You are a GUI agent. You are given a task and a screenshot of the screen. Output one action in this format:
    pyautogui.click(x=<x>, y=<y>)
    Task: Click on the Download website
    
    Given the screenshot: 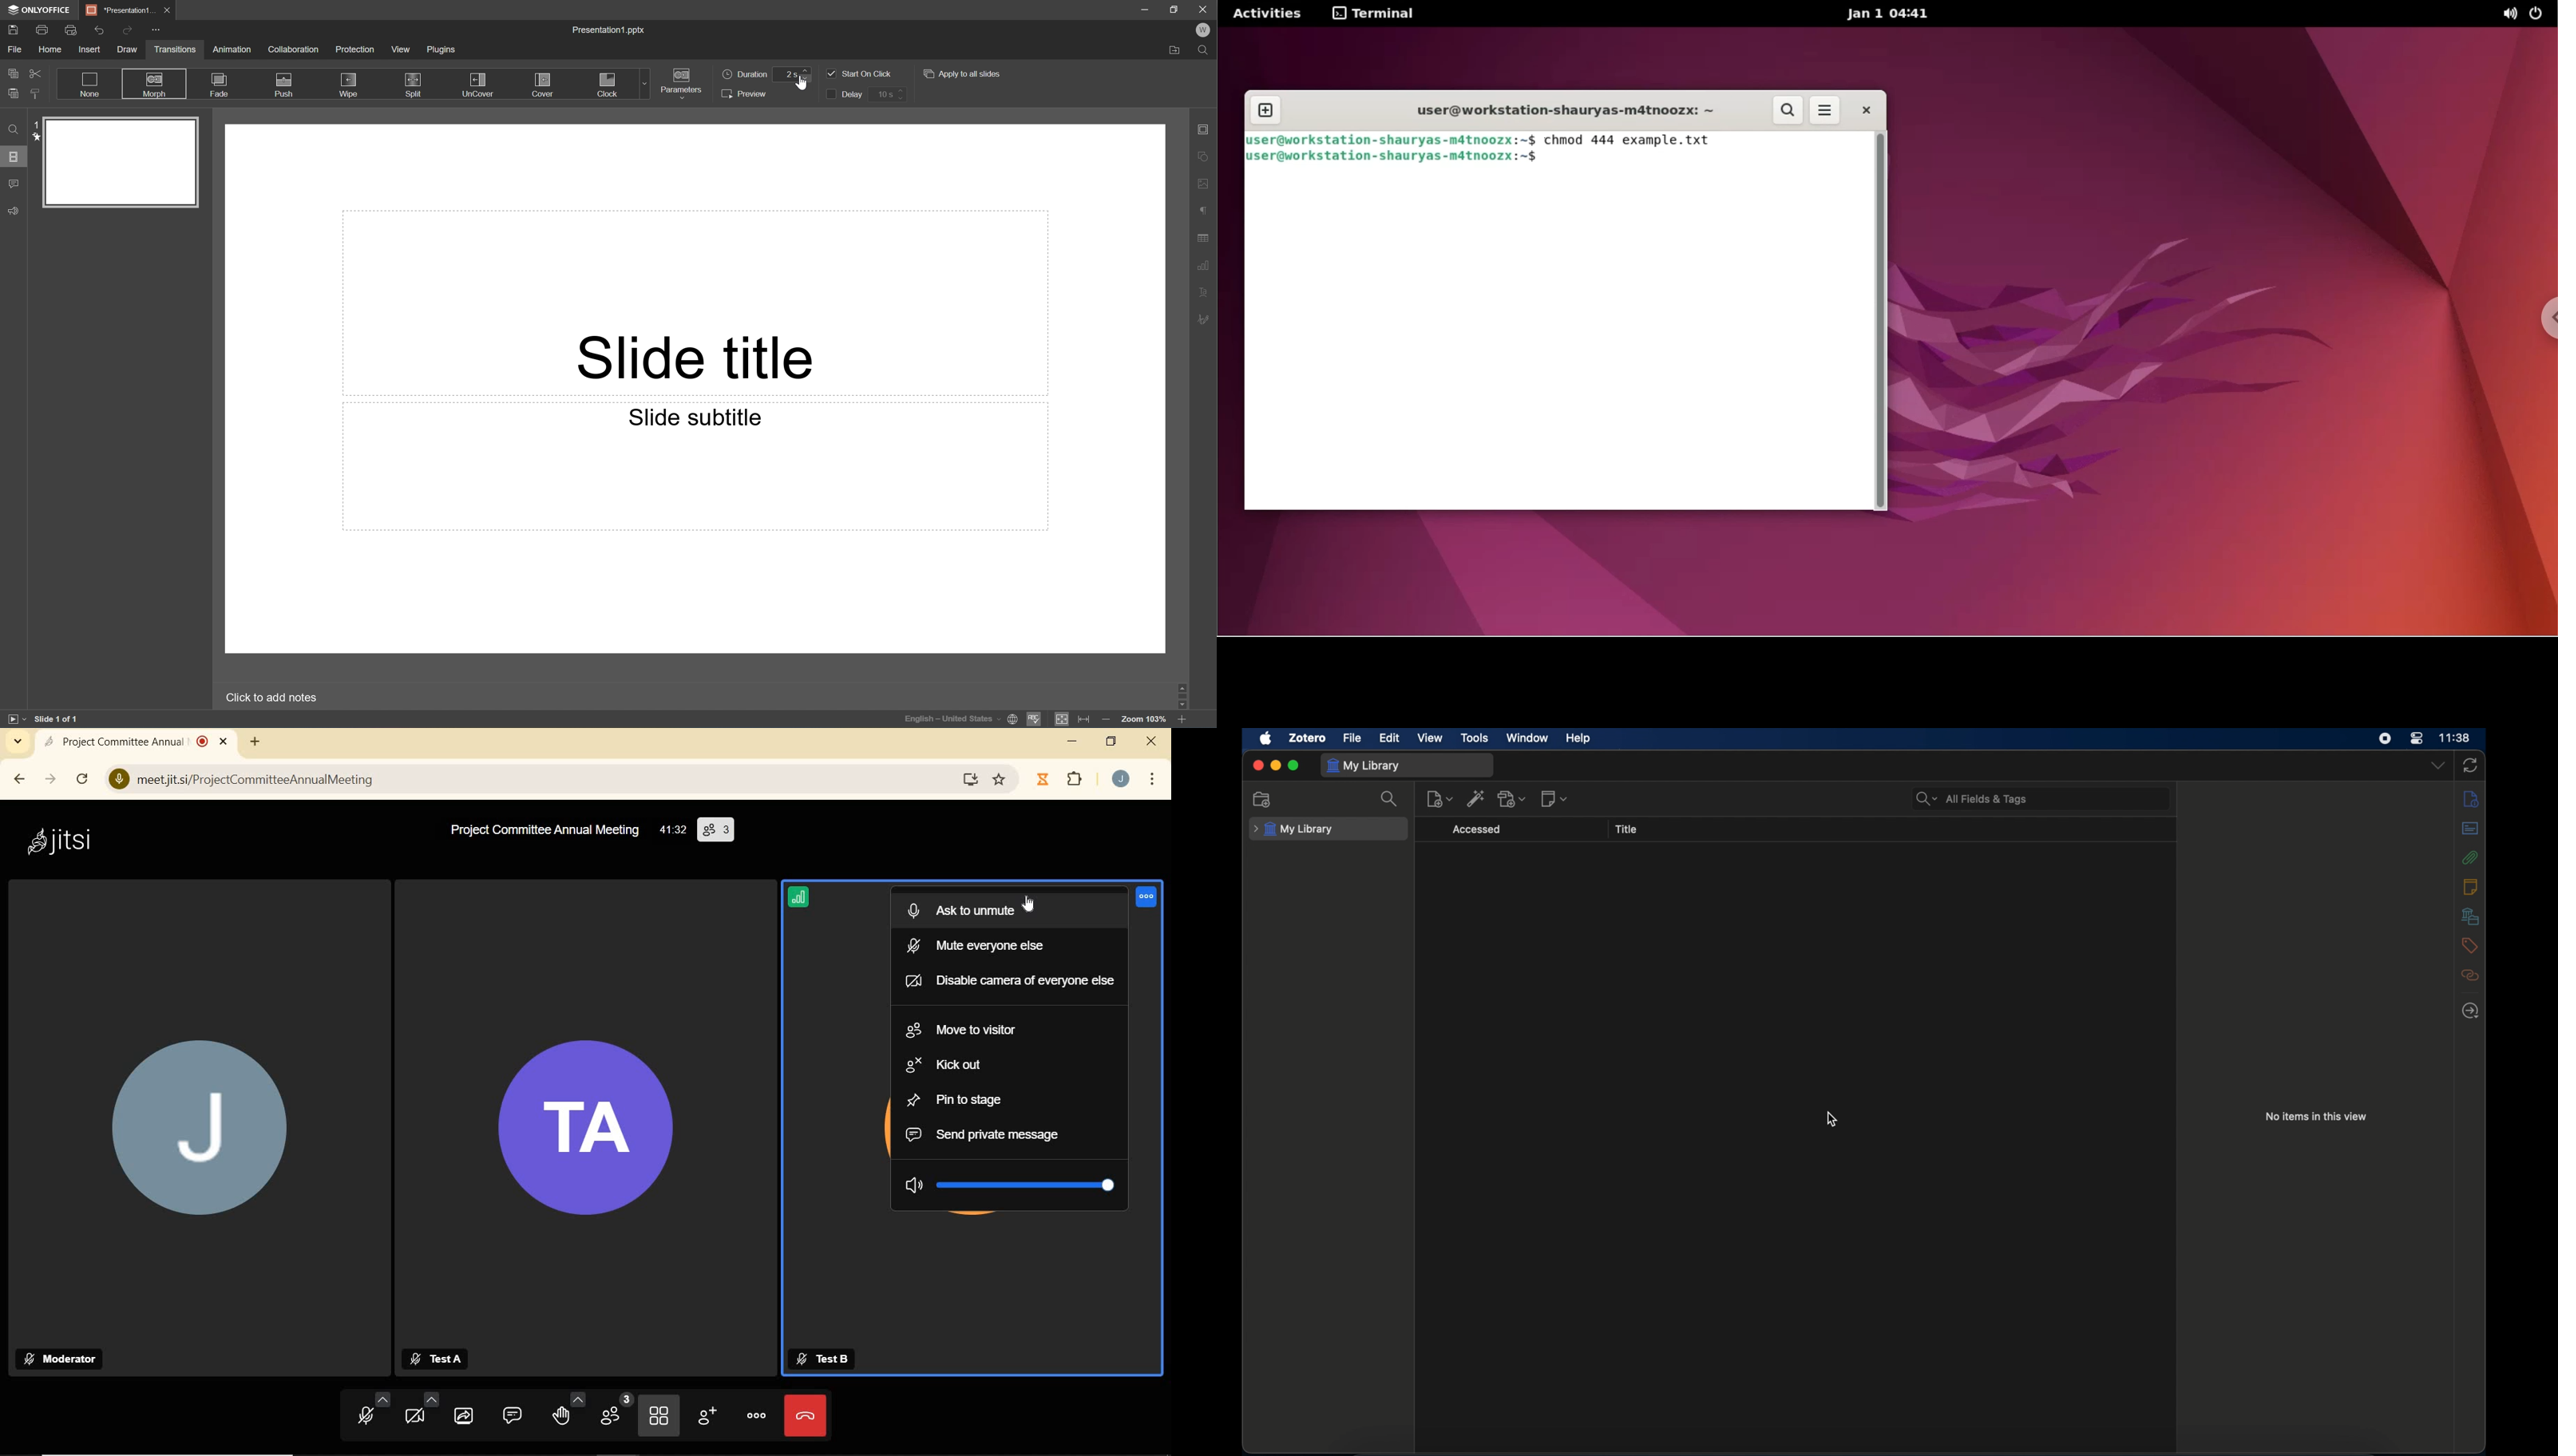 What is the action you would take?
    pyautogui.click(x=969, y=780)
    